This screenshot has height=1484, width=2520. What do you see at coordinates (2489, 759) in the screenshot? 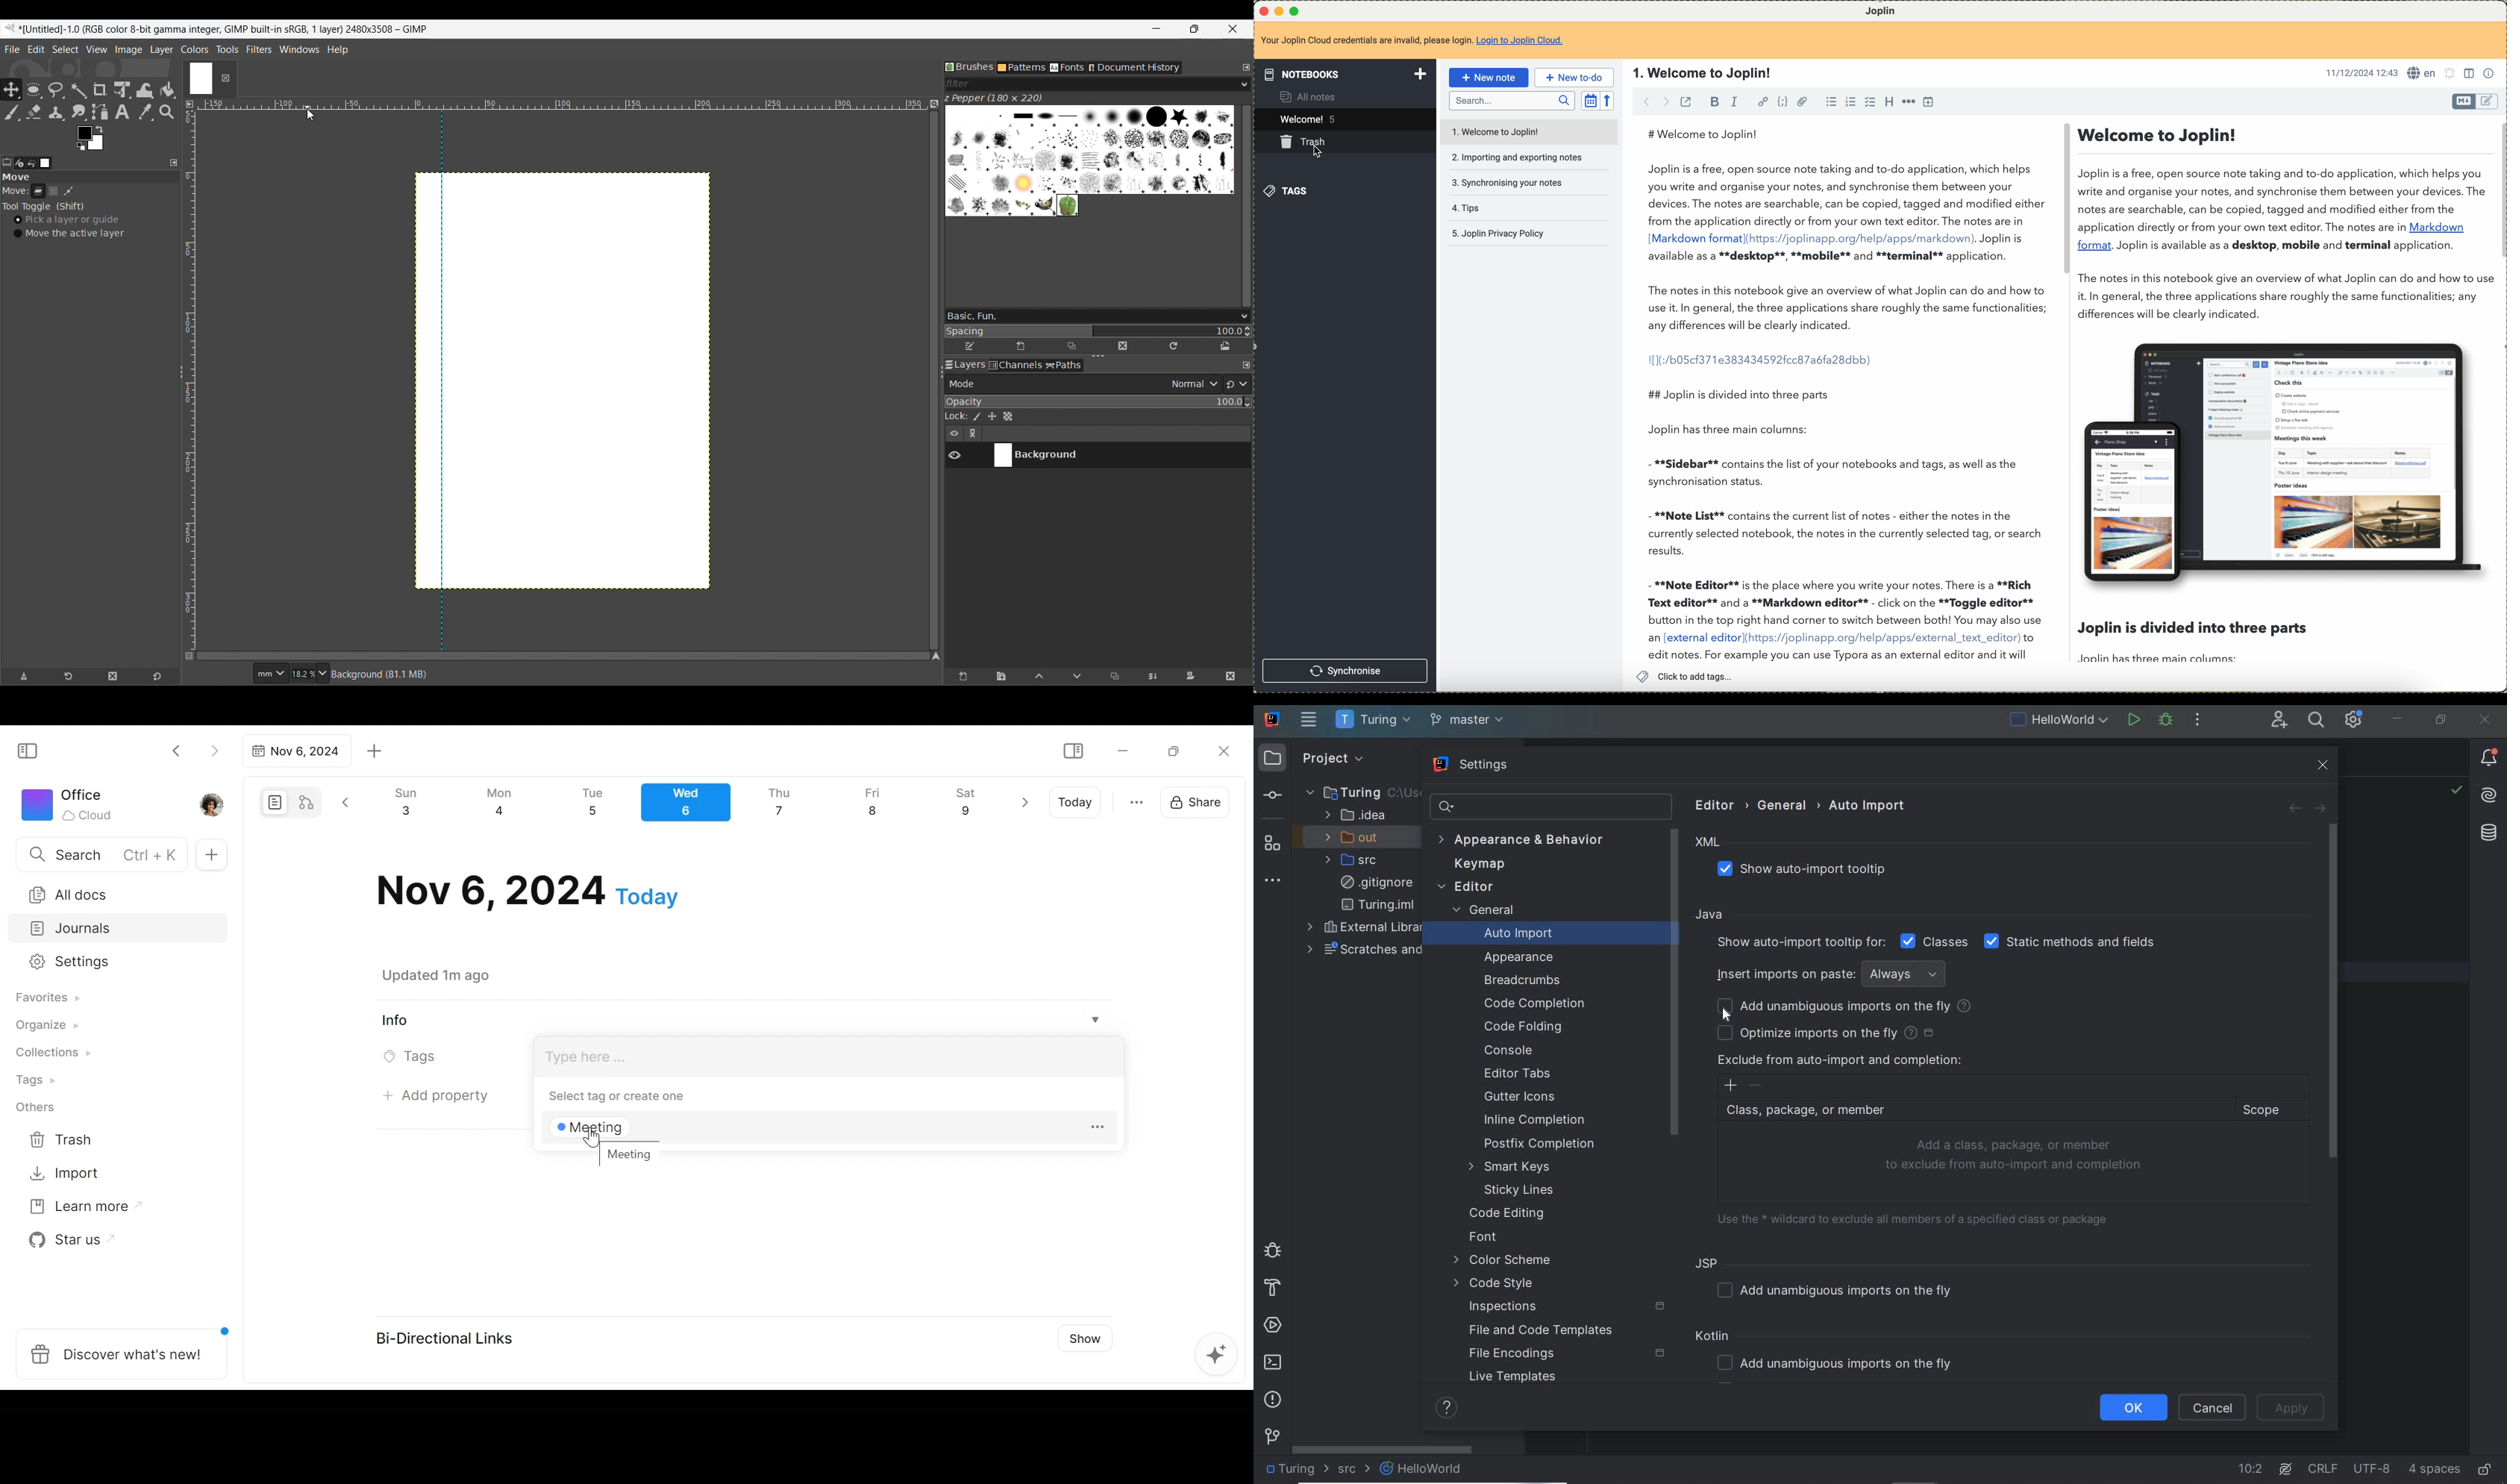
I see `NOTIFICATIONS` at bounding box center [2489, 759].